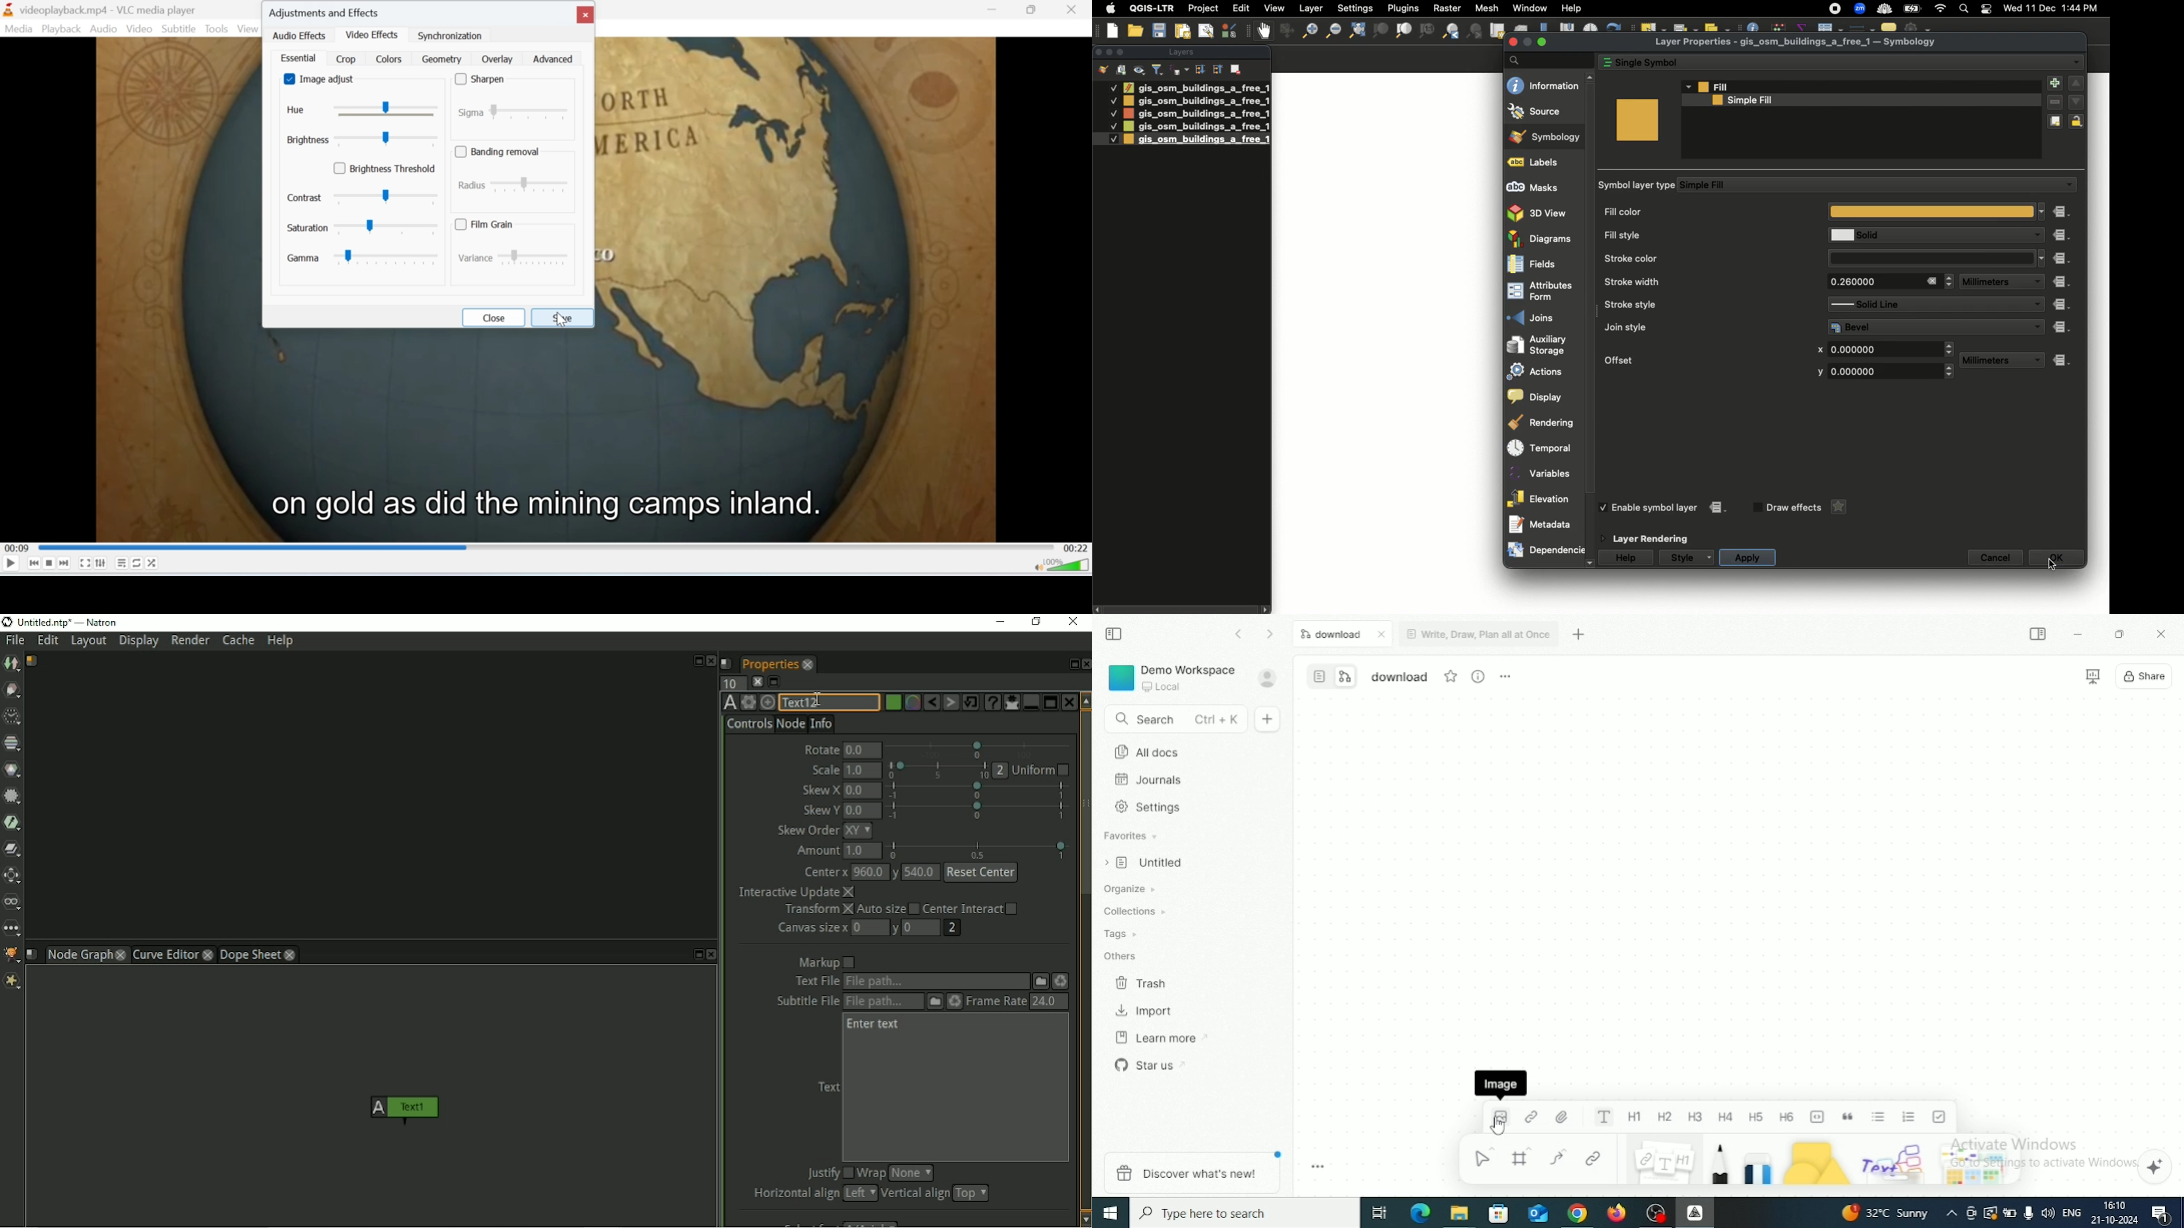 Image resolution: width=2184 pixels, height=1232 pixels. I want to click on cursor on save, so click(569, 324).